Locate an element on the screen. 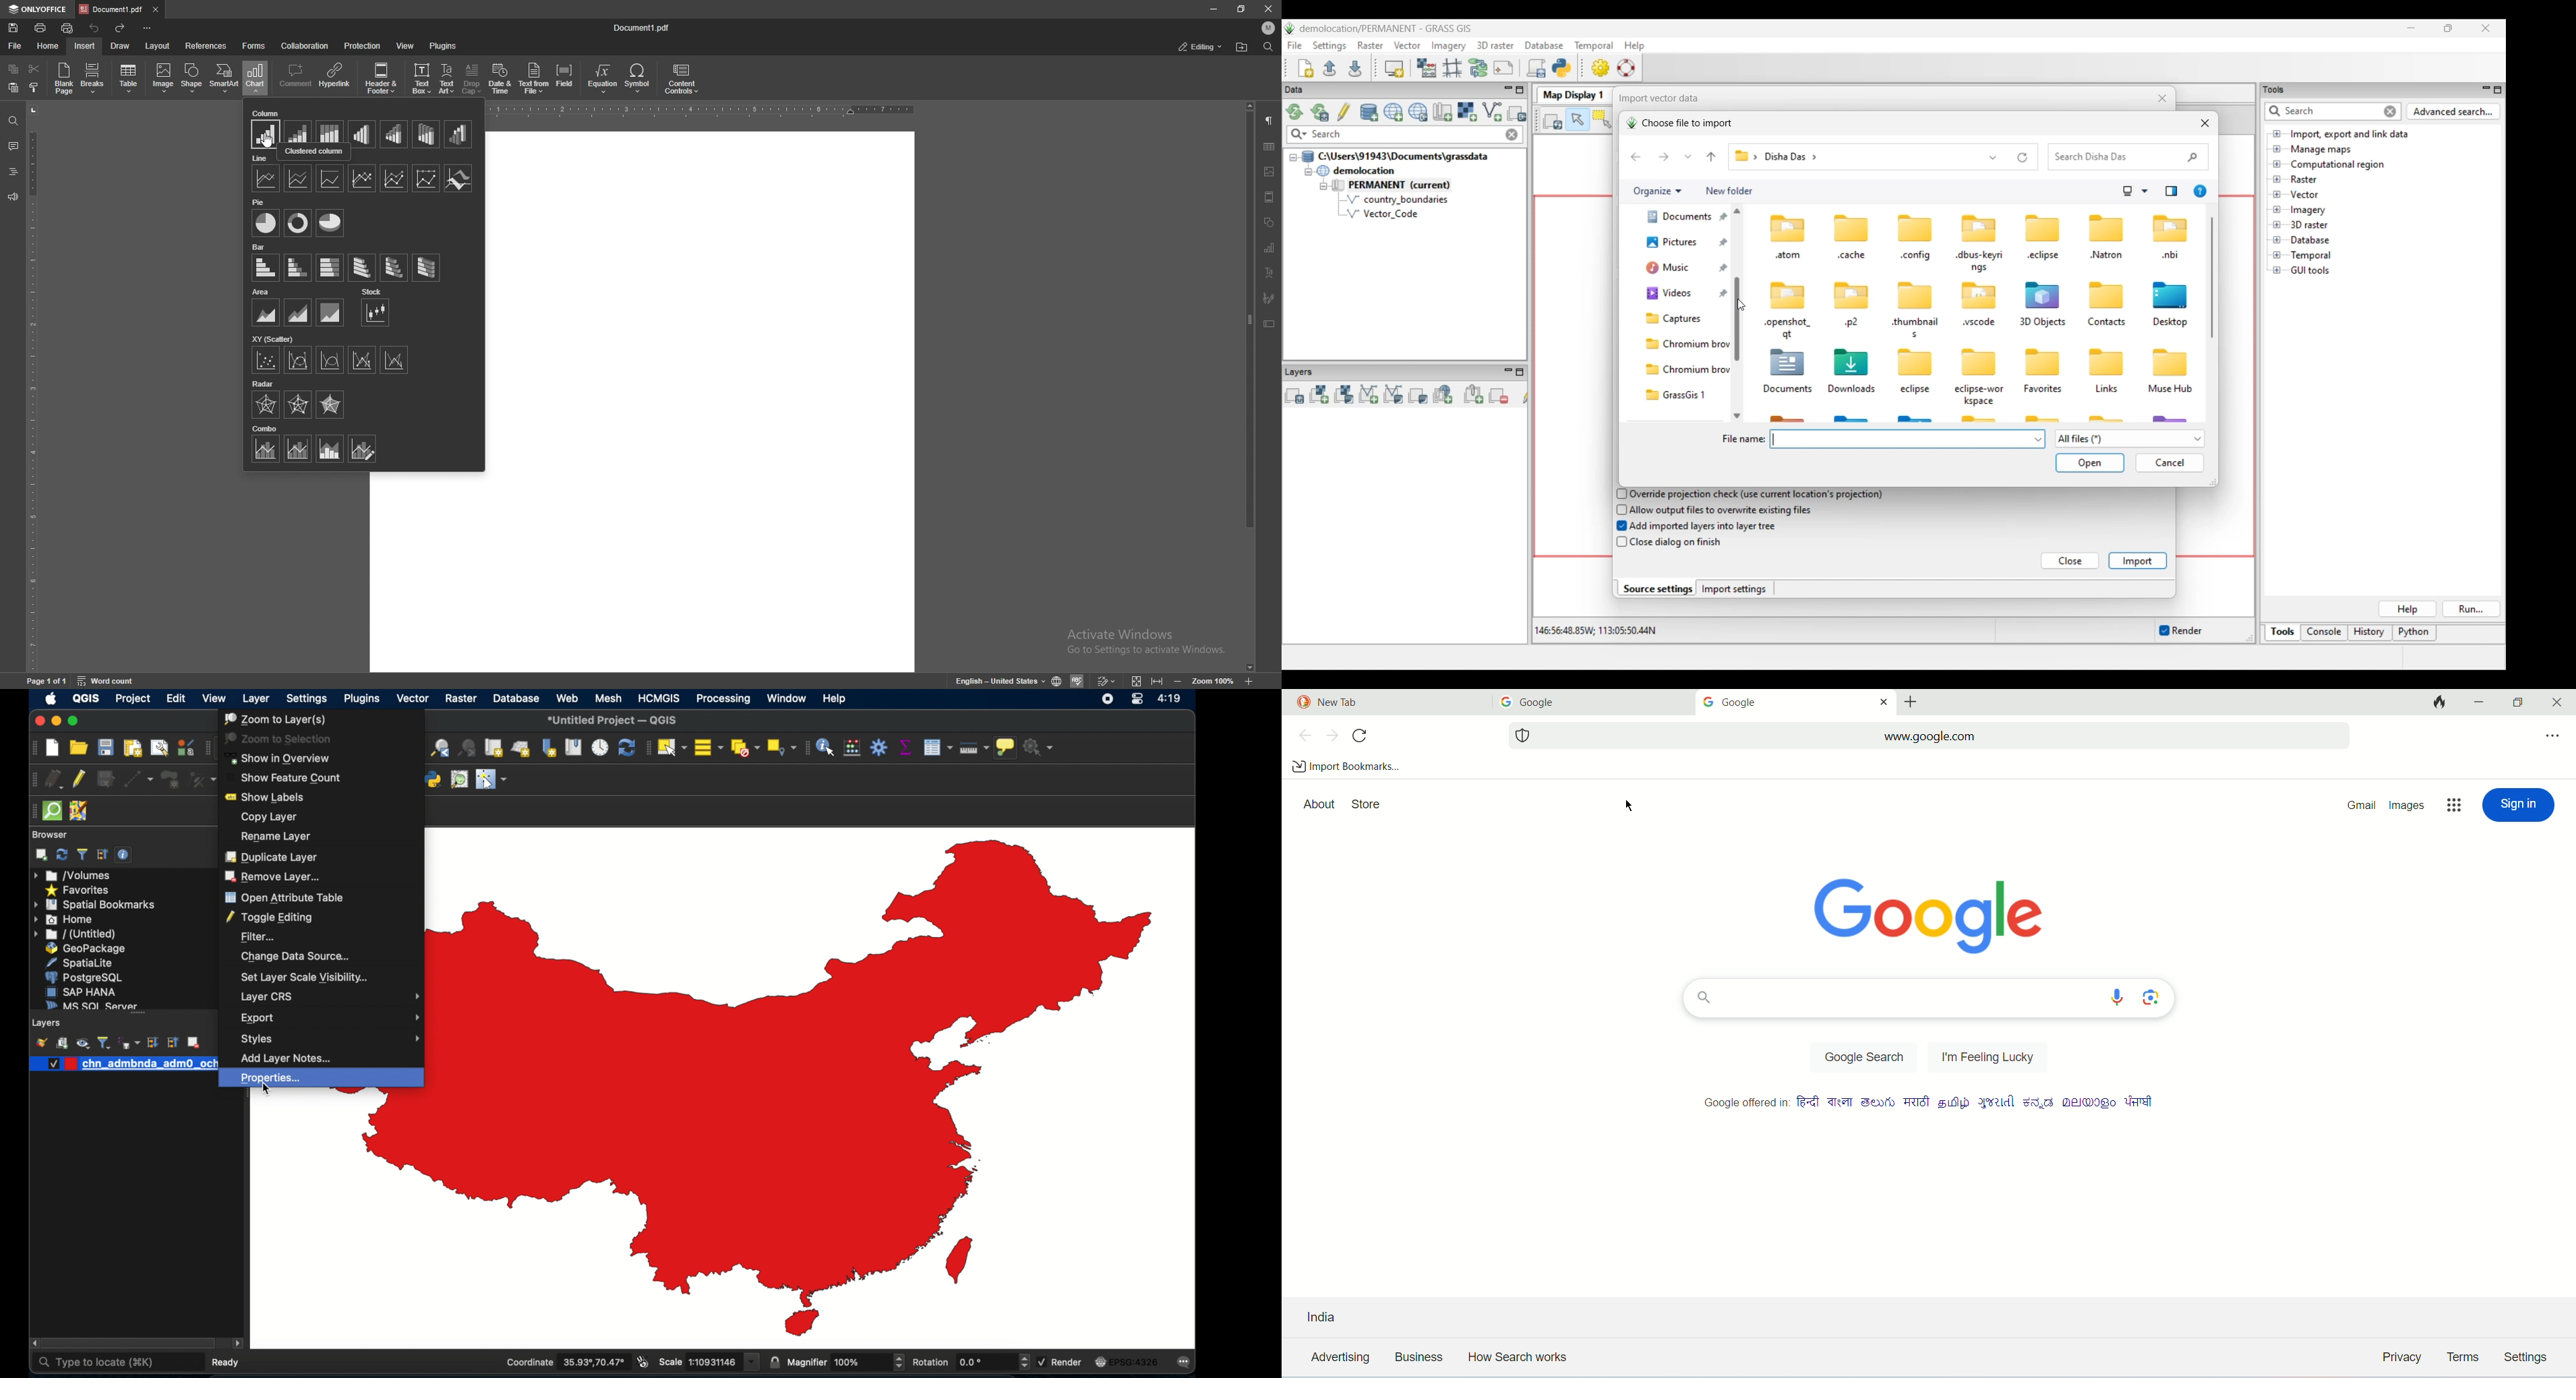 This screenshot has width=2576, height=1400. open project  is located at coordinates (78, 748).